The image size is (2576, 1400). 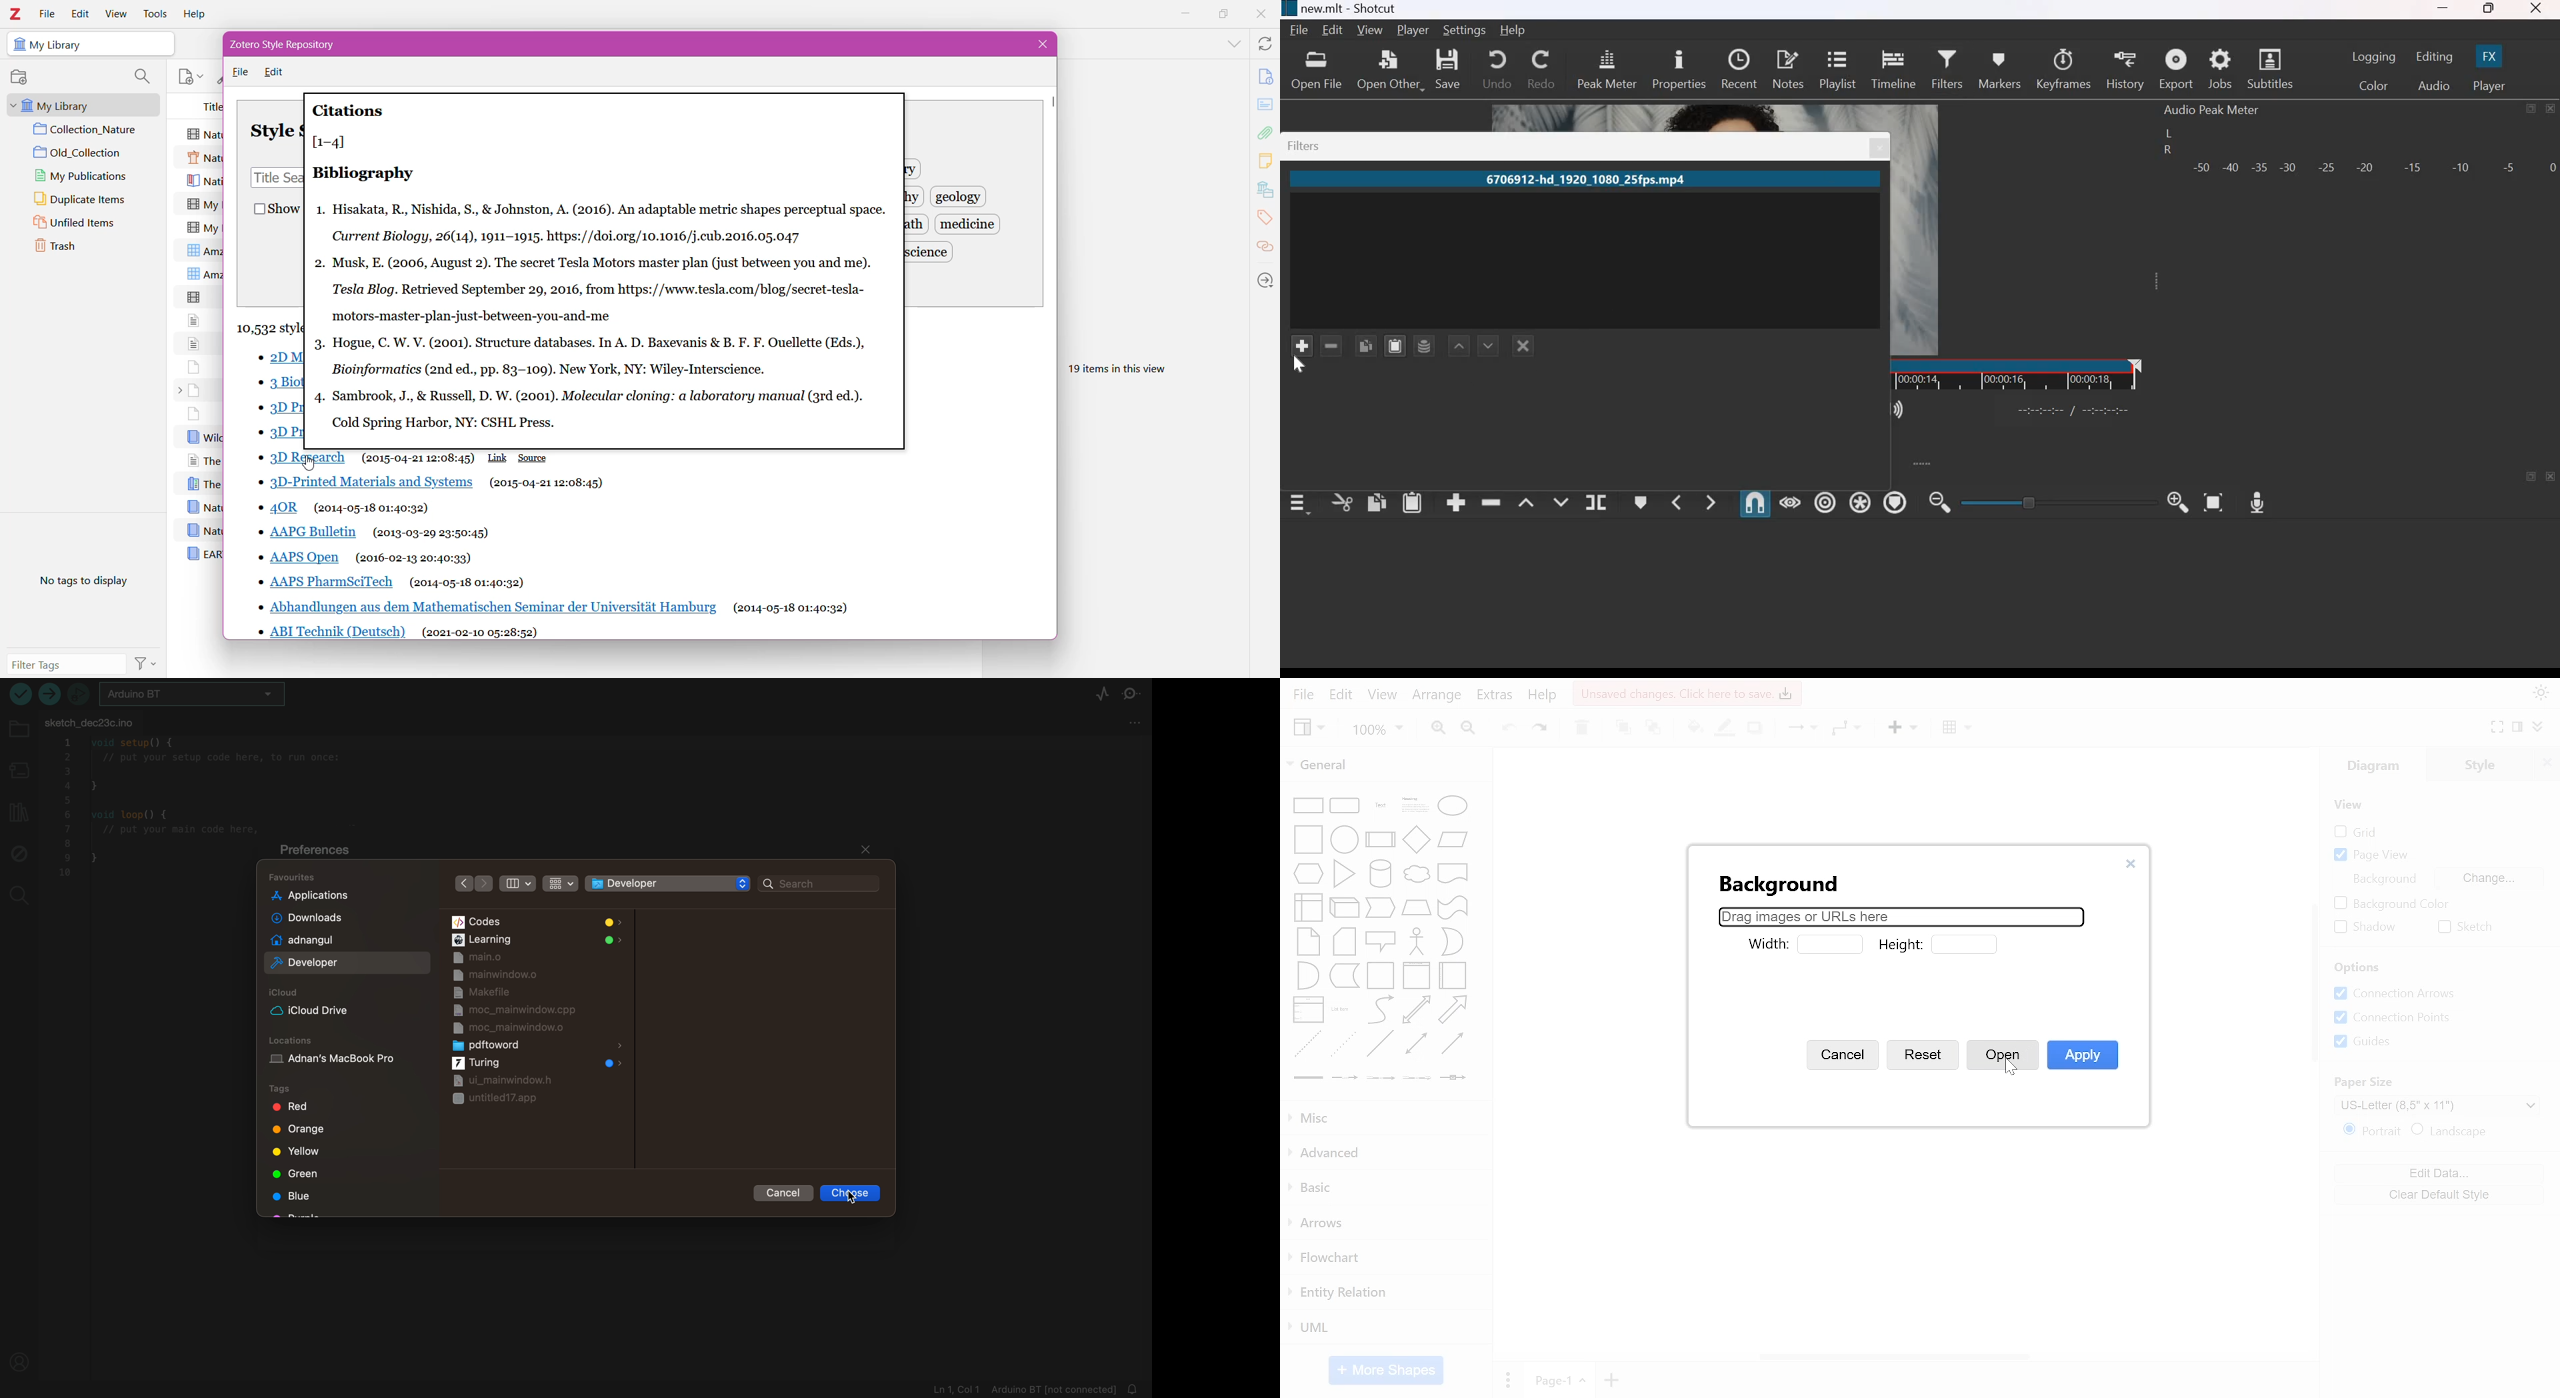 What do you see at coordinates (1458, 345) in the screenshot?
I see `Move filter up` at bounding box center [1458, 345].